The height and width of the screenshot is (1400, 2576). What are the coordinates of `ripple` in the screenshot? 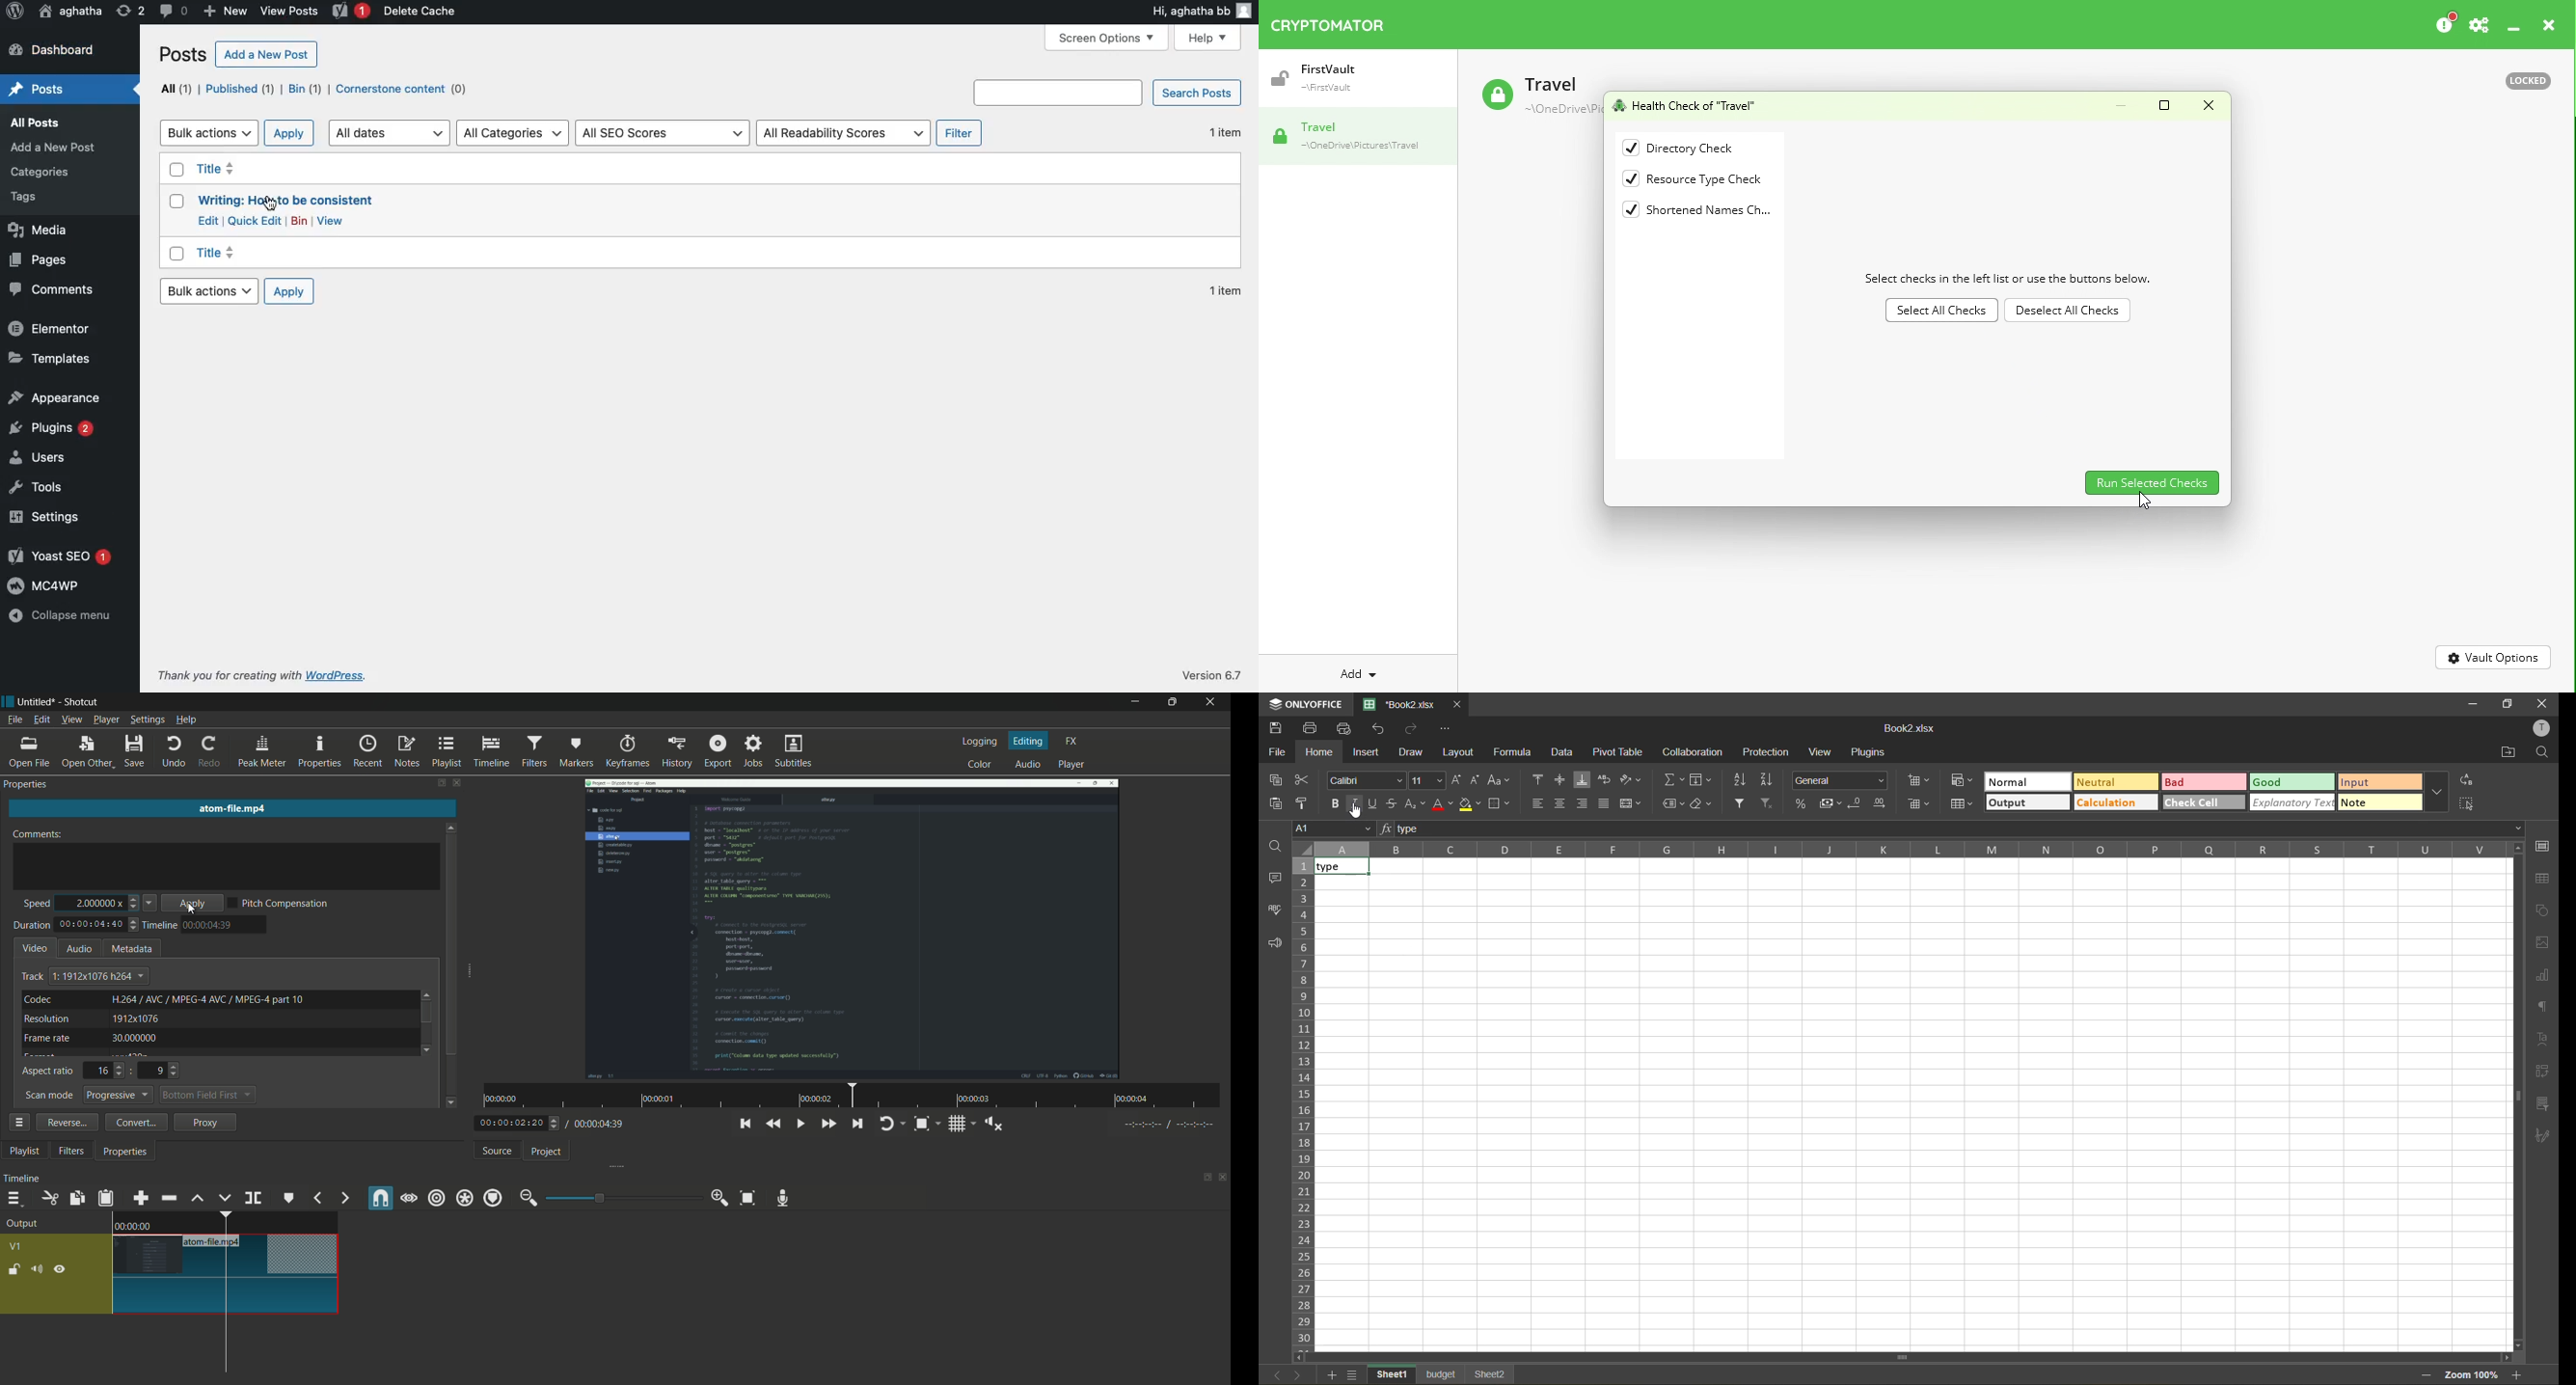 It's located at (437, 1198).